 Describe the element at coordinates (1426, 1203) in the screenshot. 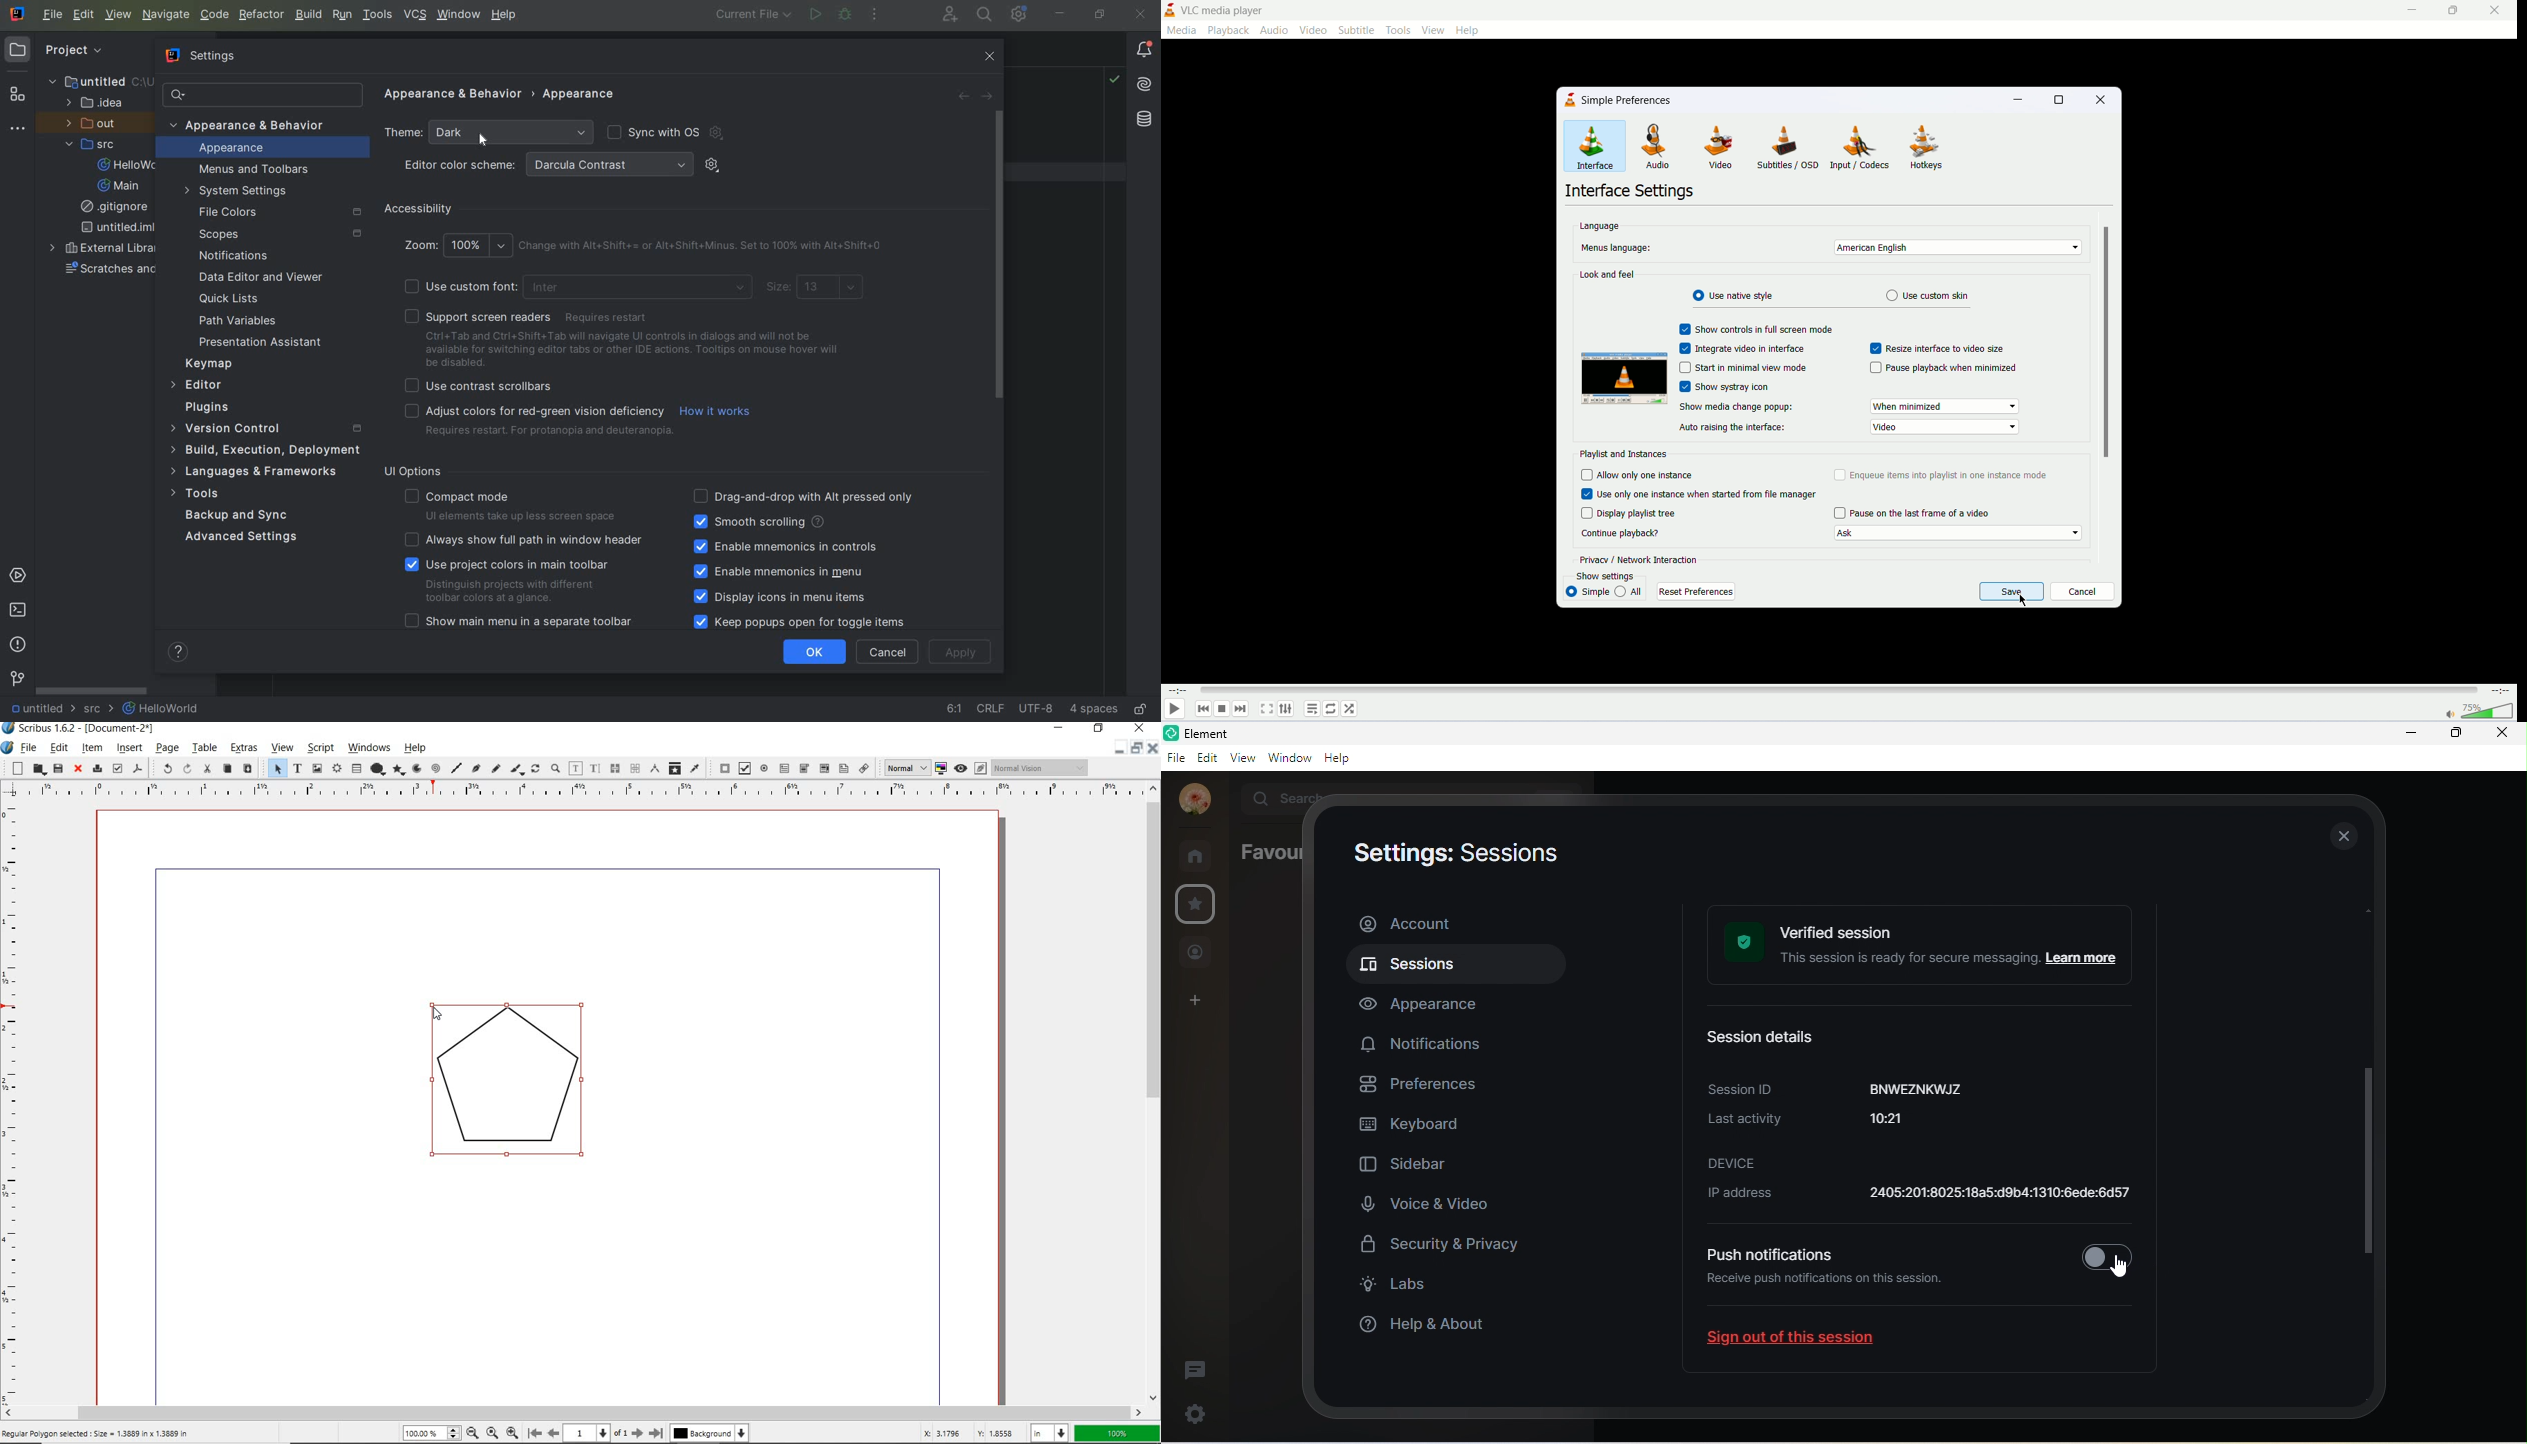

I see `voice and video` at that location.